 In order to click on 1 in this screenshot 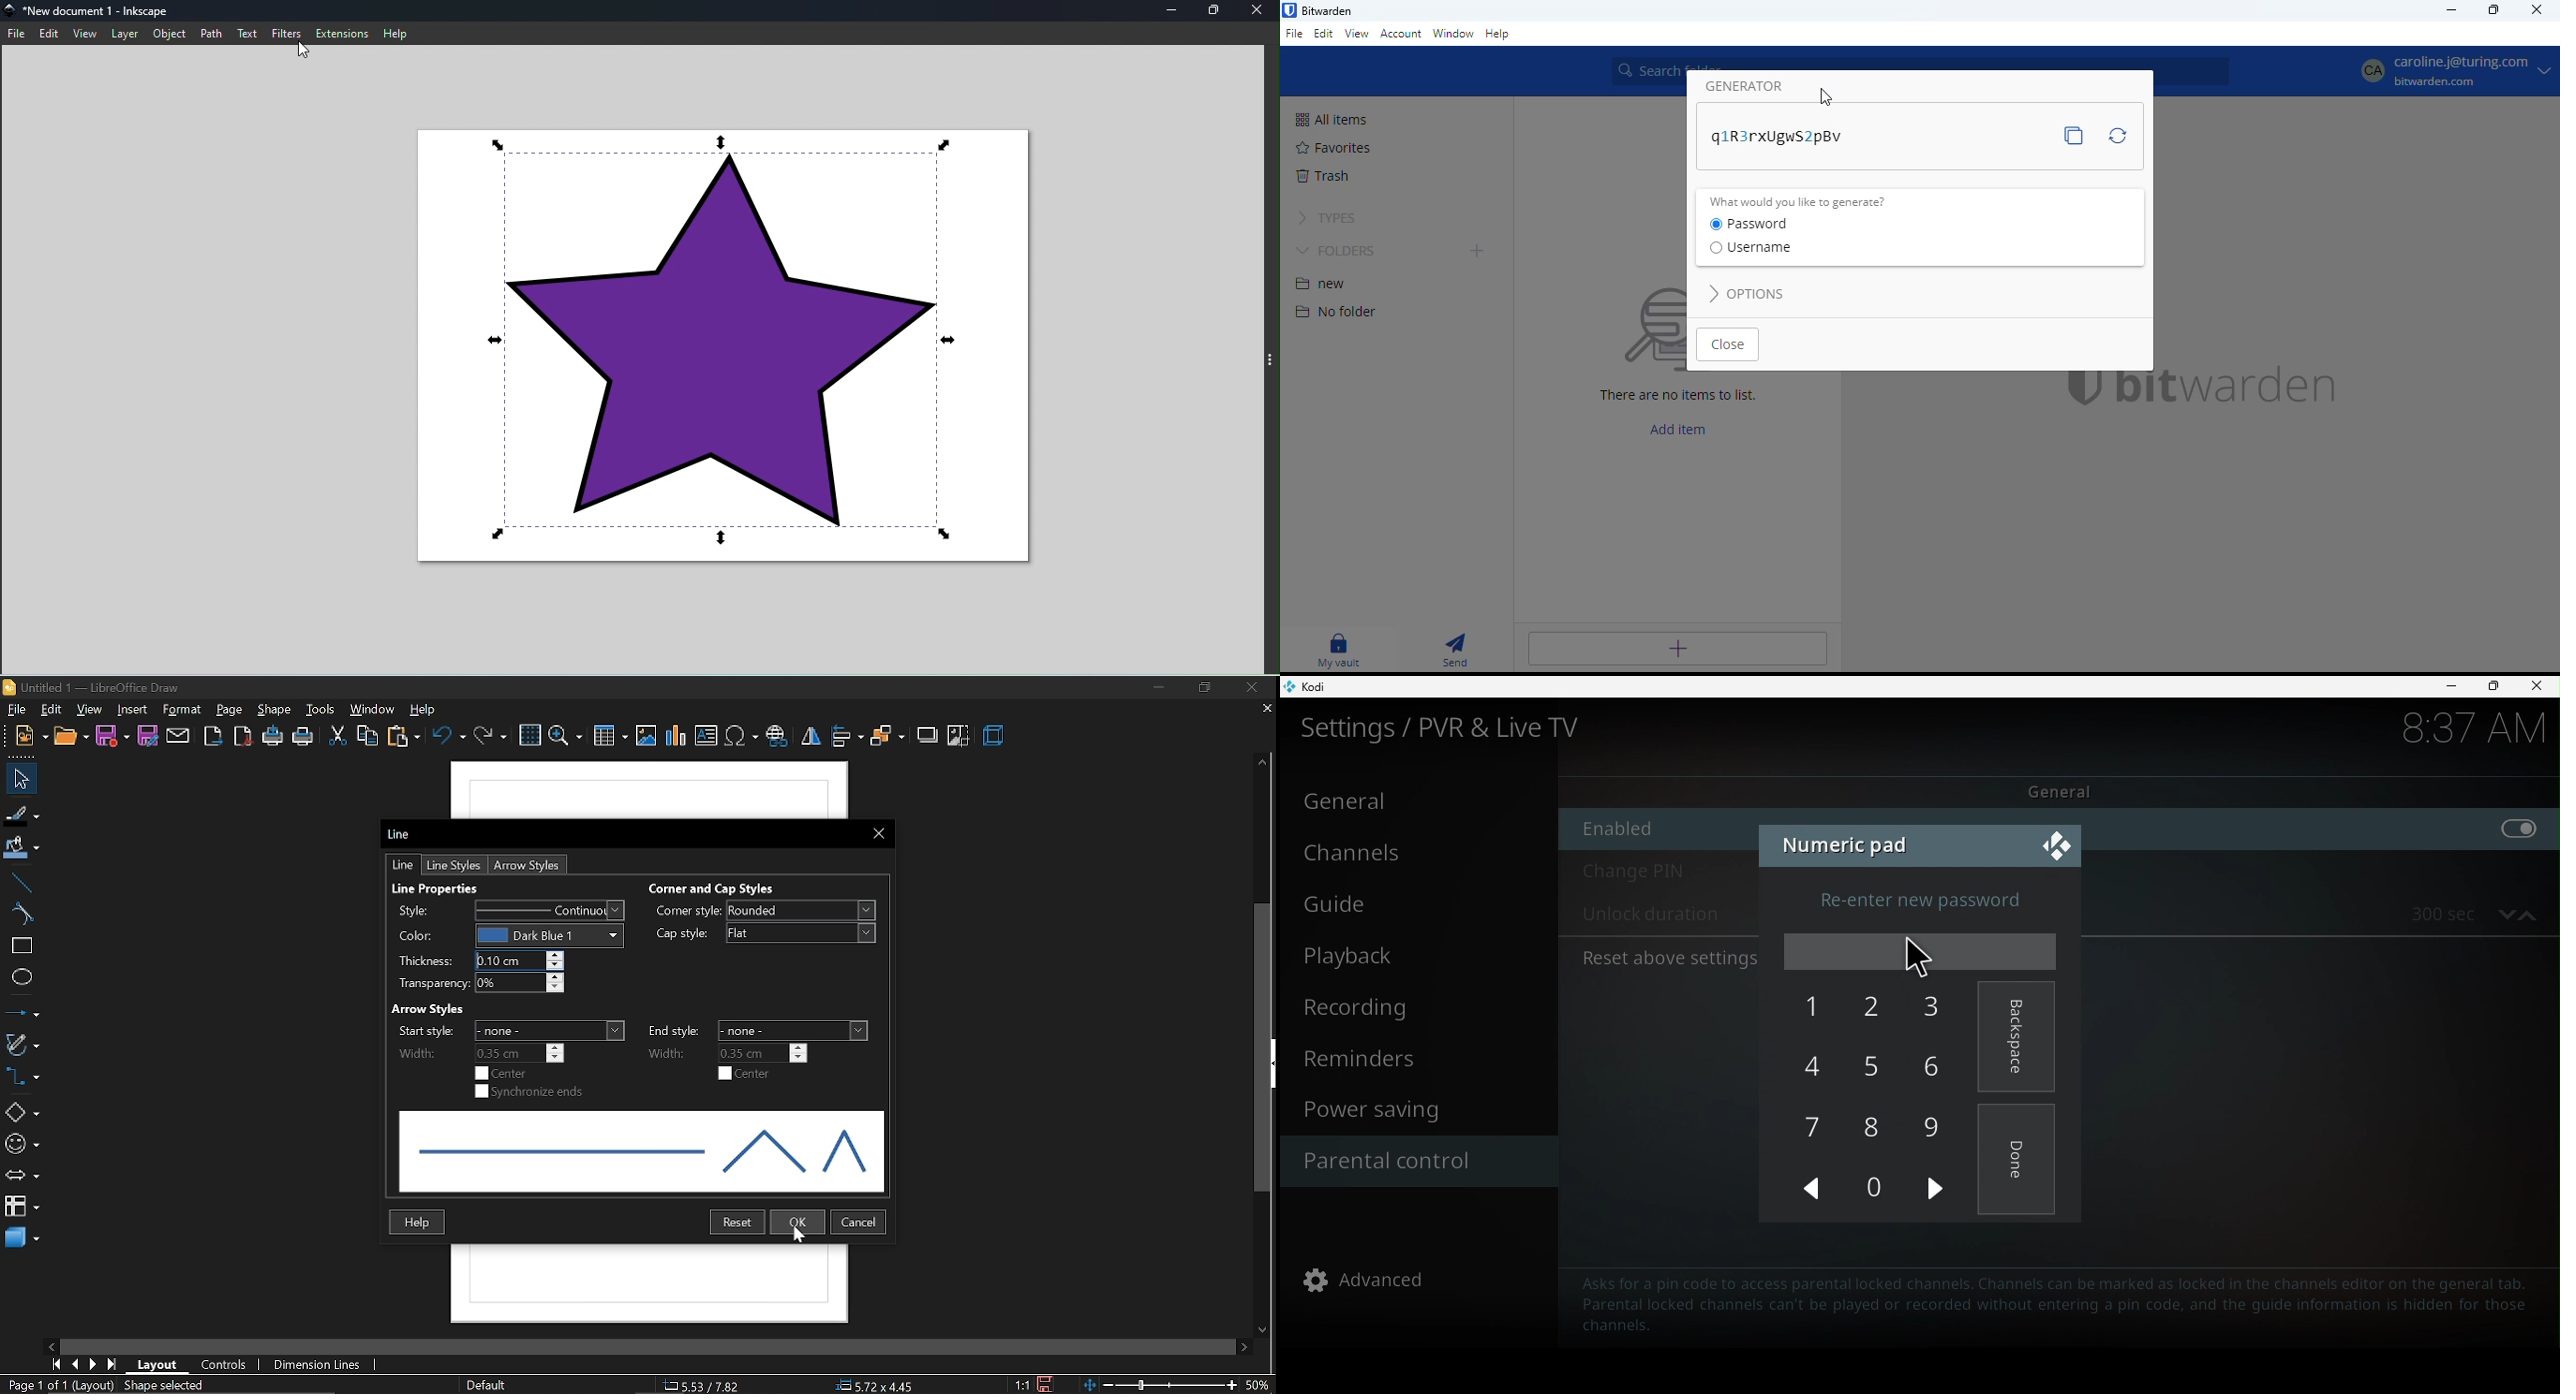, I will do `click(1815, 1008)`.